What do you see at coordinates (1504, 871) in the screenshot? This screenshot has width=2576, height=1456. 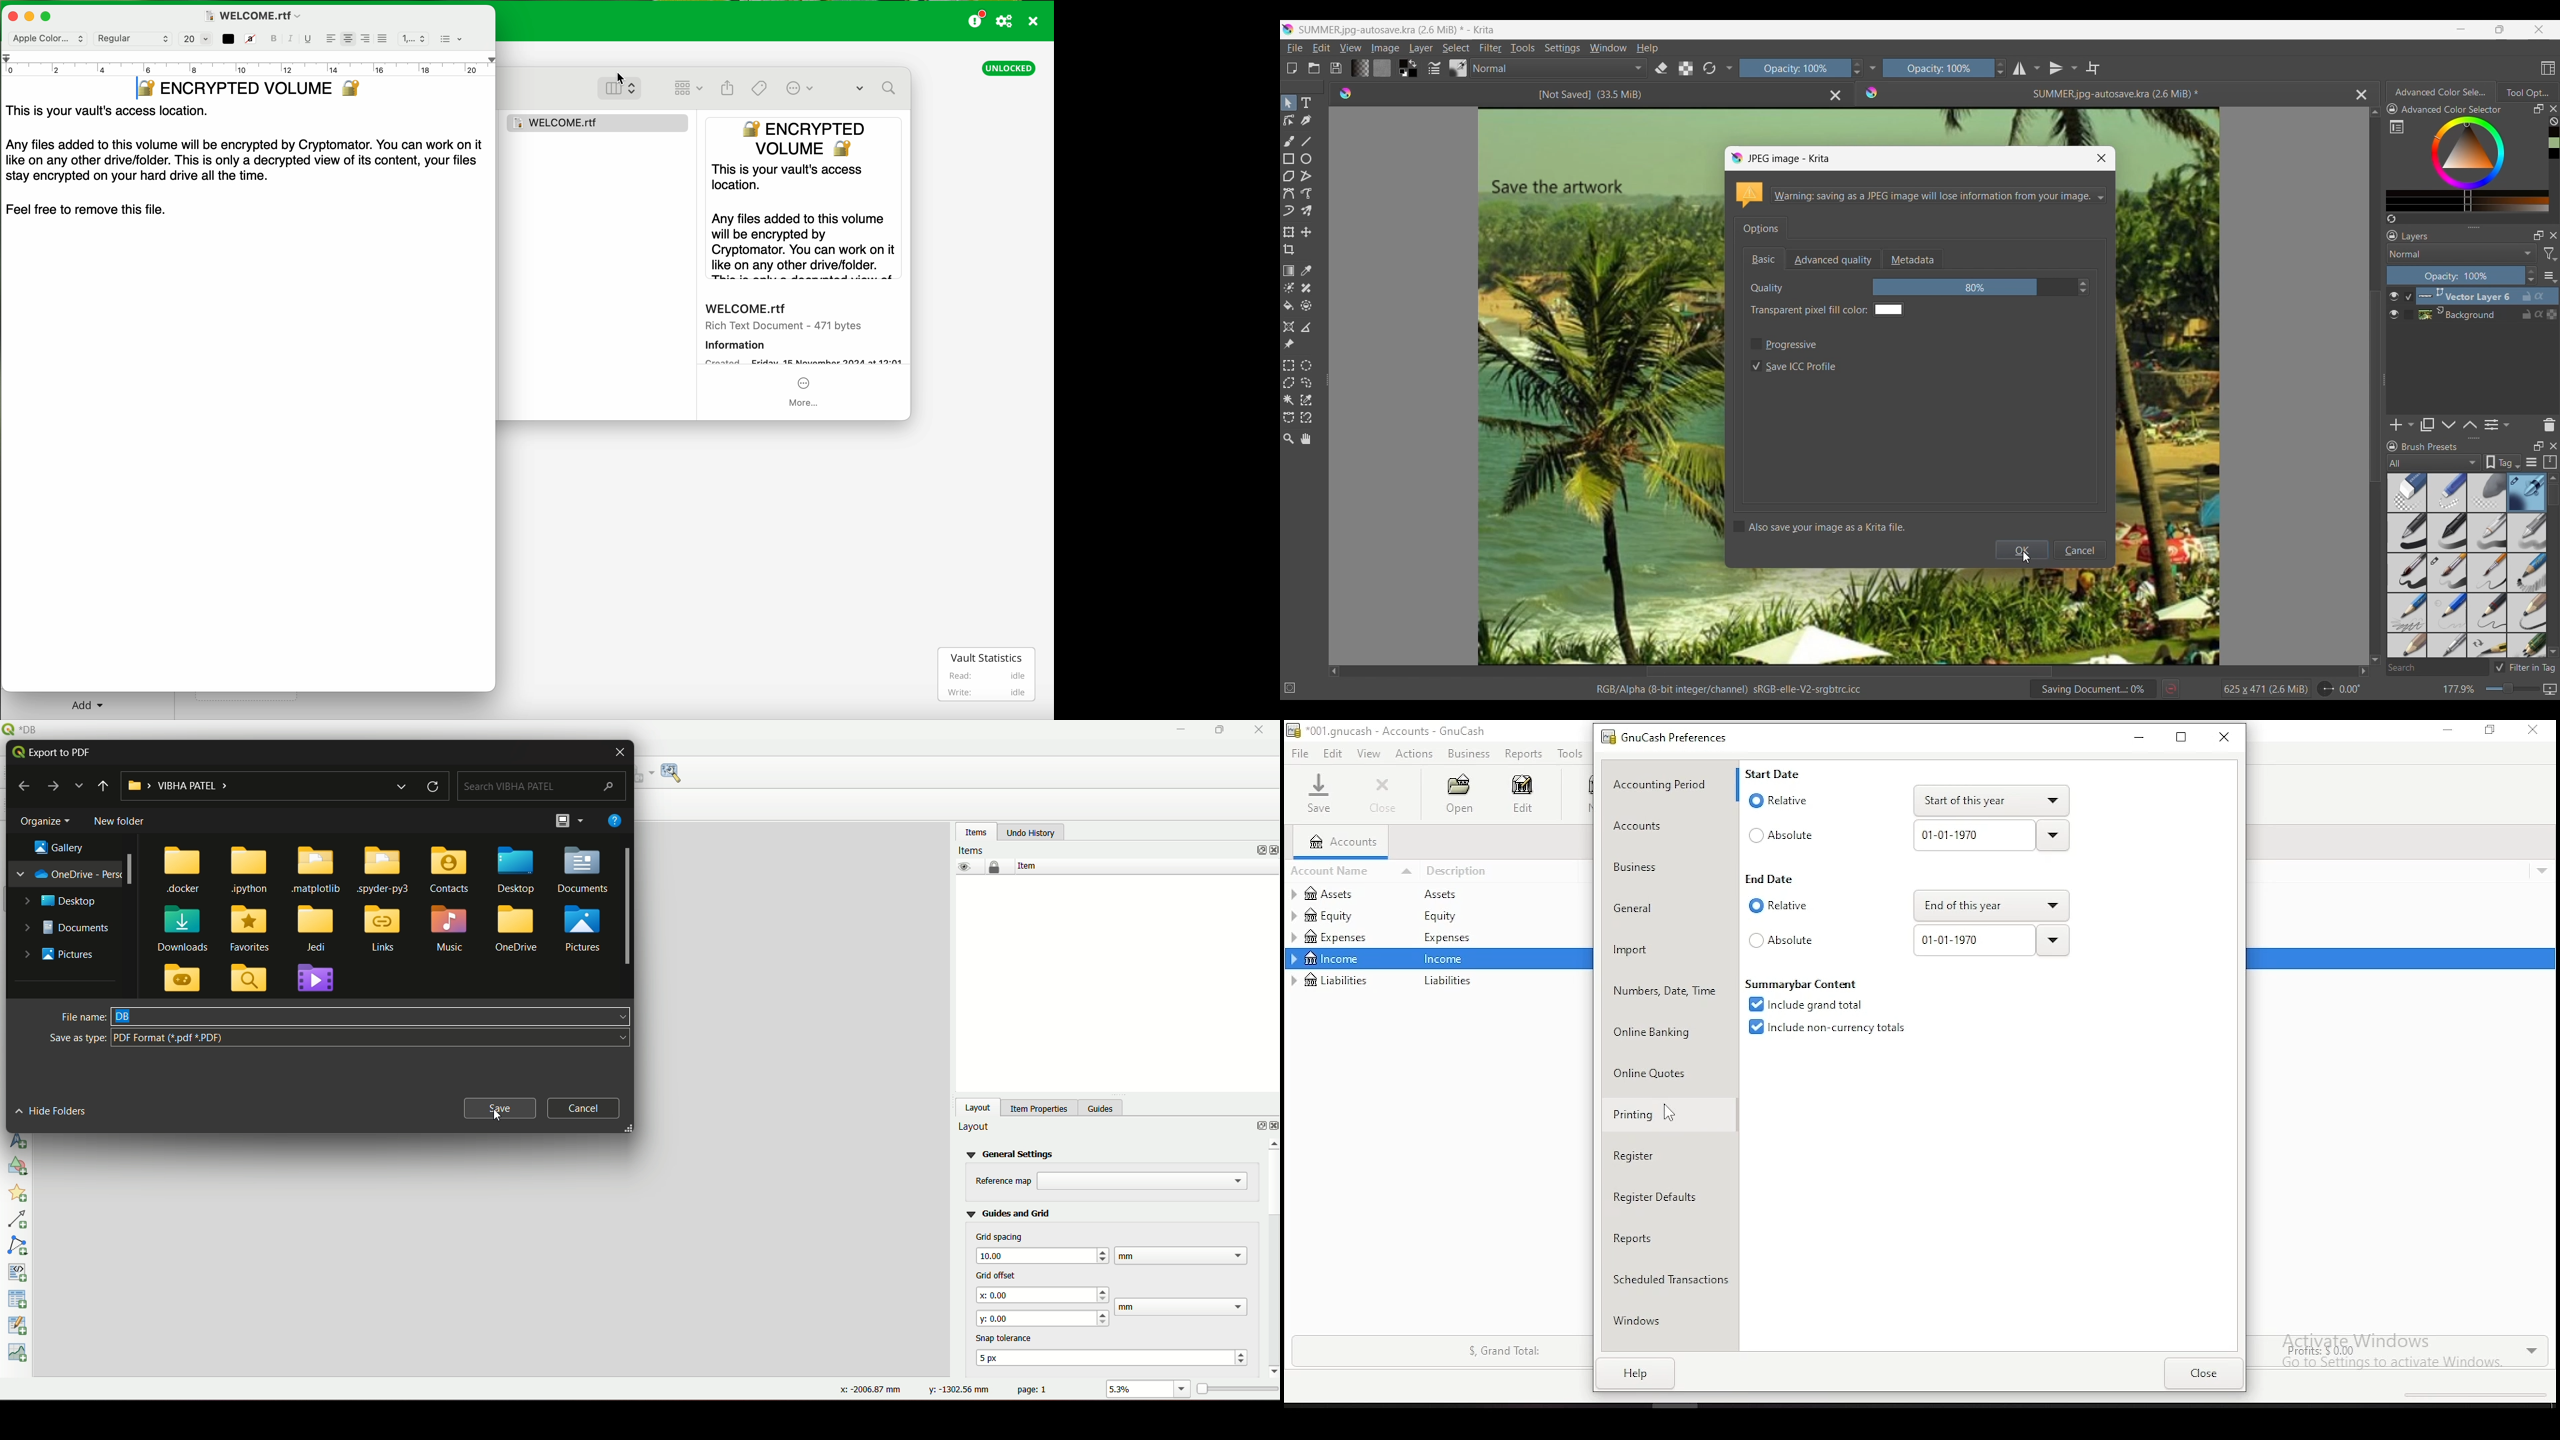 I see `descrtiption` at bounding box center [1504, 871].